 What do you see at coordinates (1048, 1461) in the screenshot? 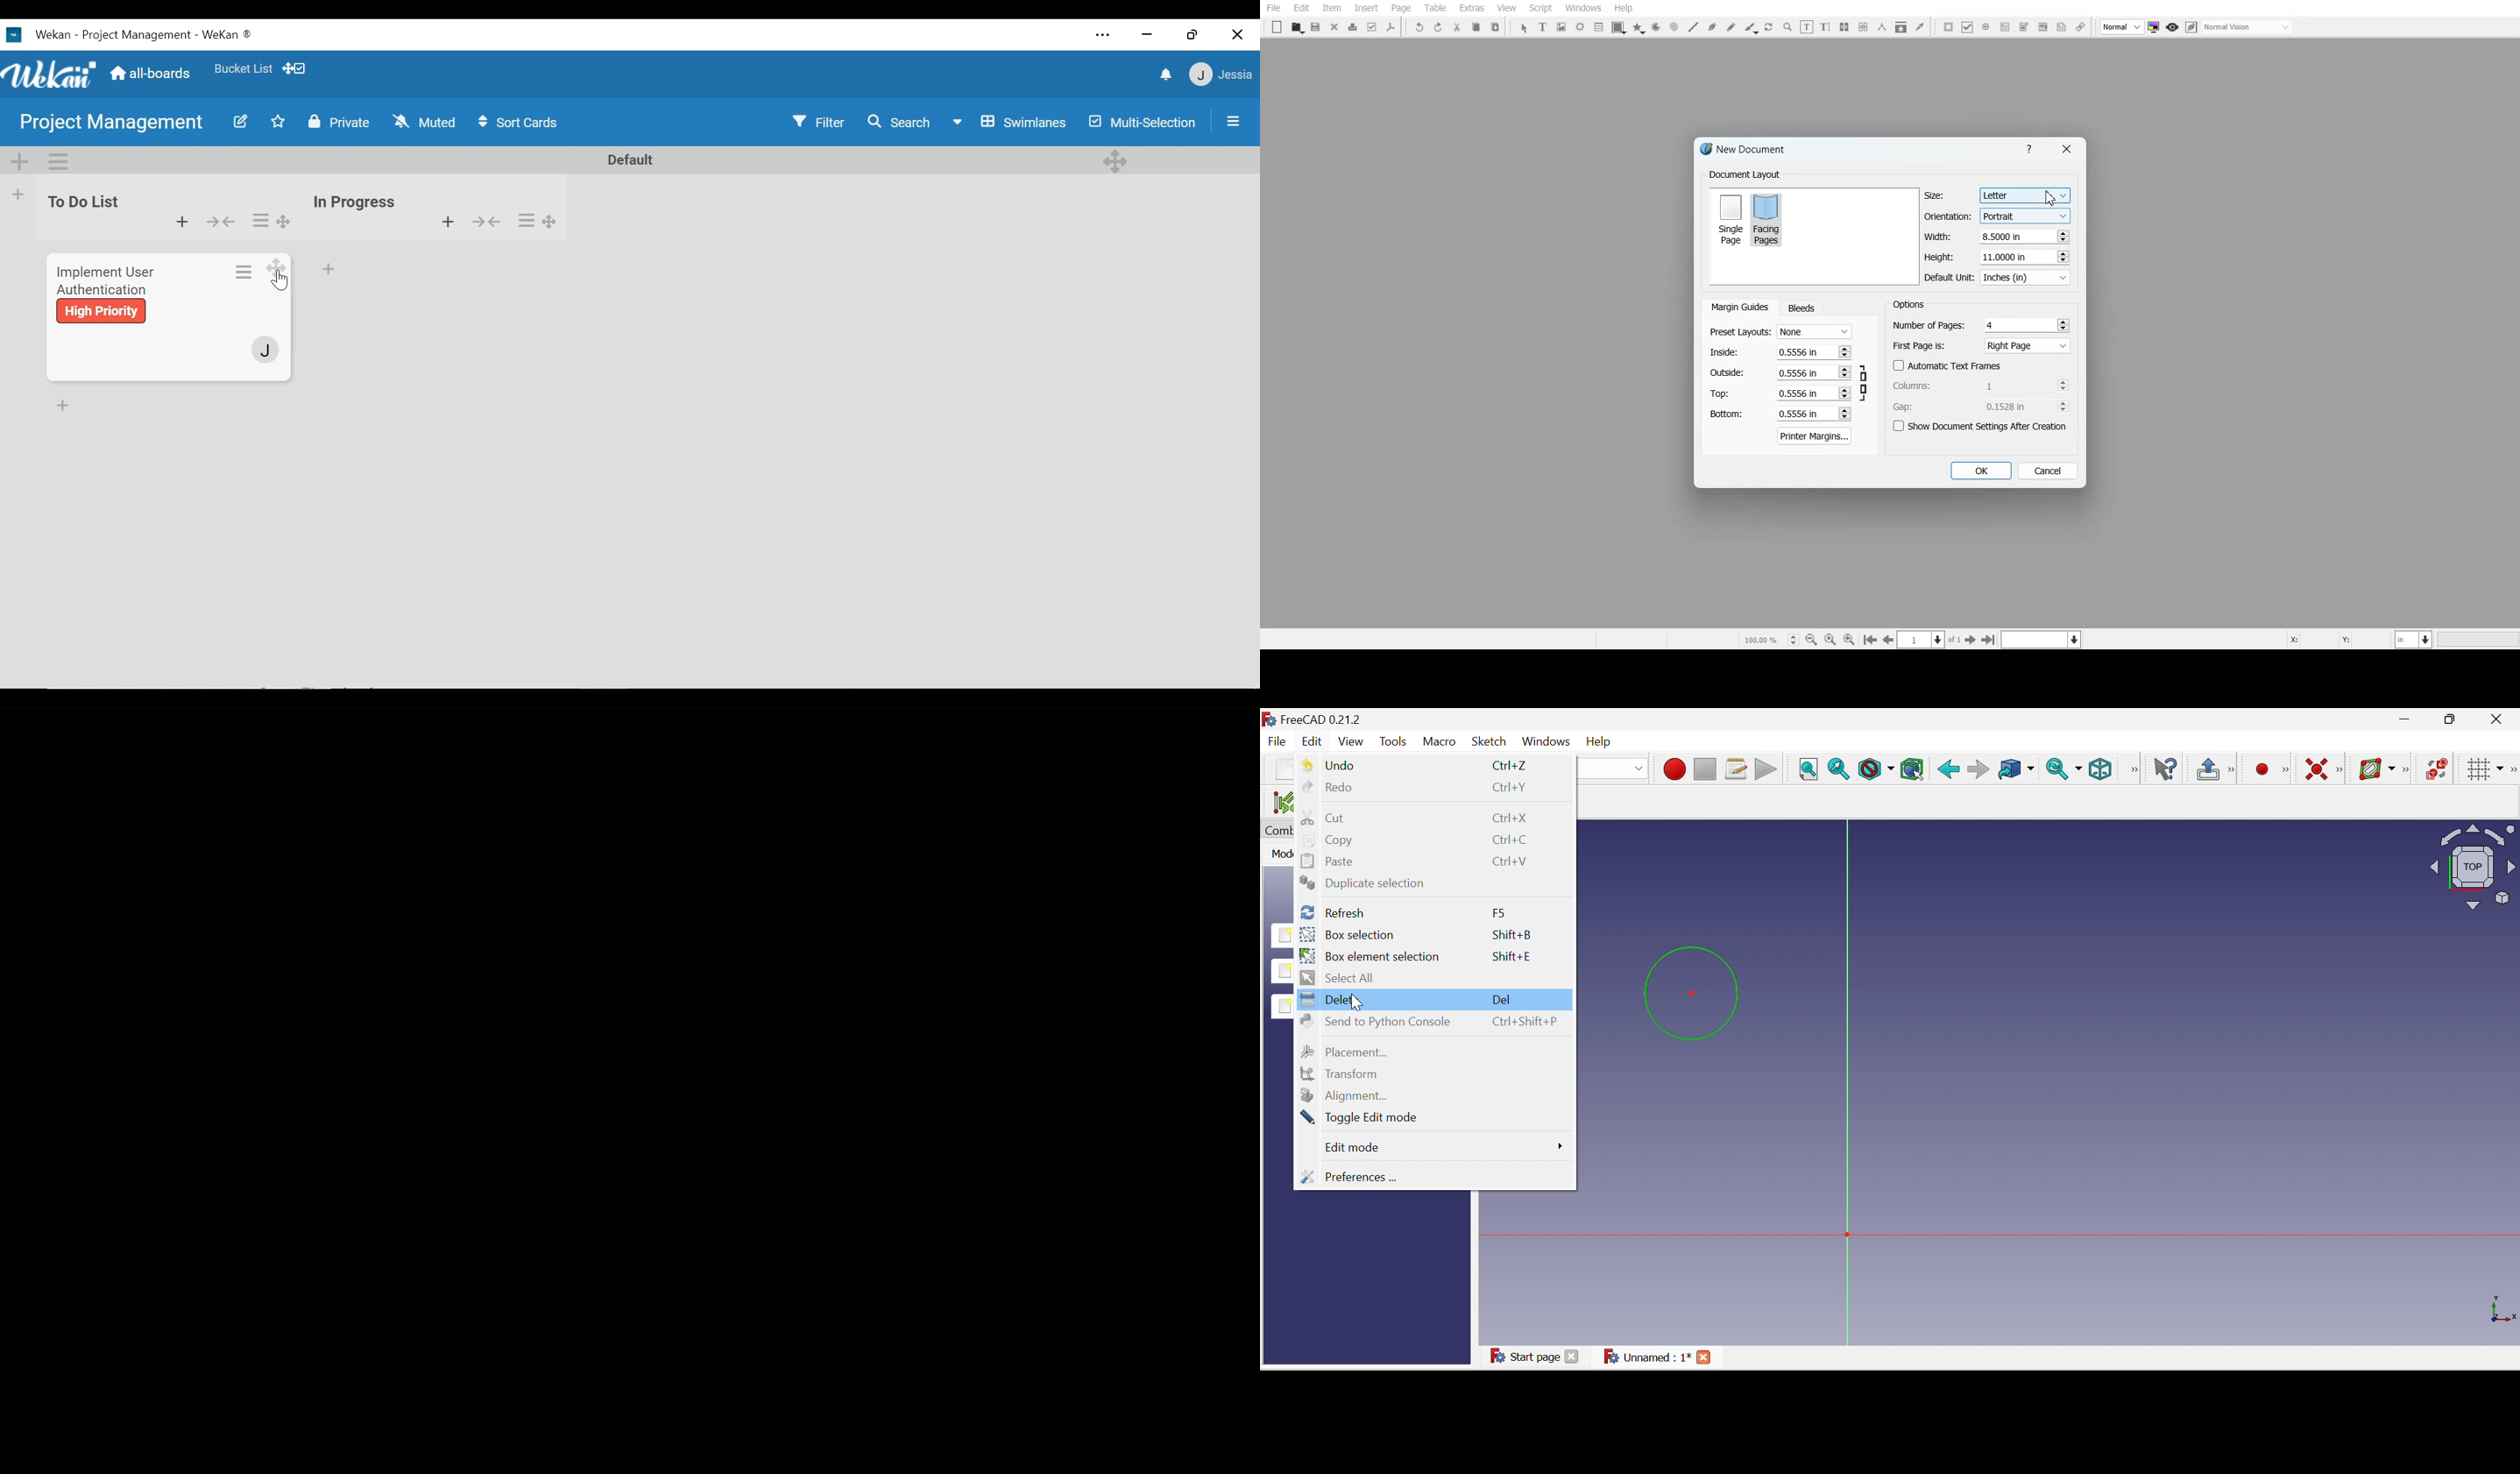
I see `Recording ` at bounding box center [1048, 1461].